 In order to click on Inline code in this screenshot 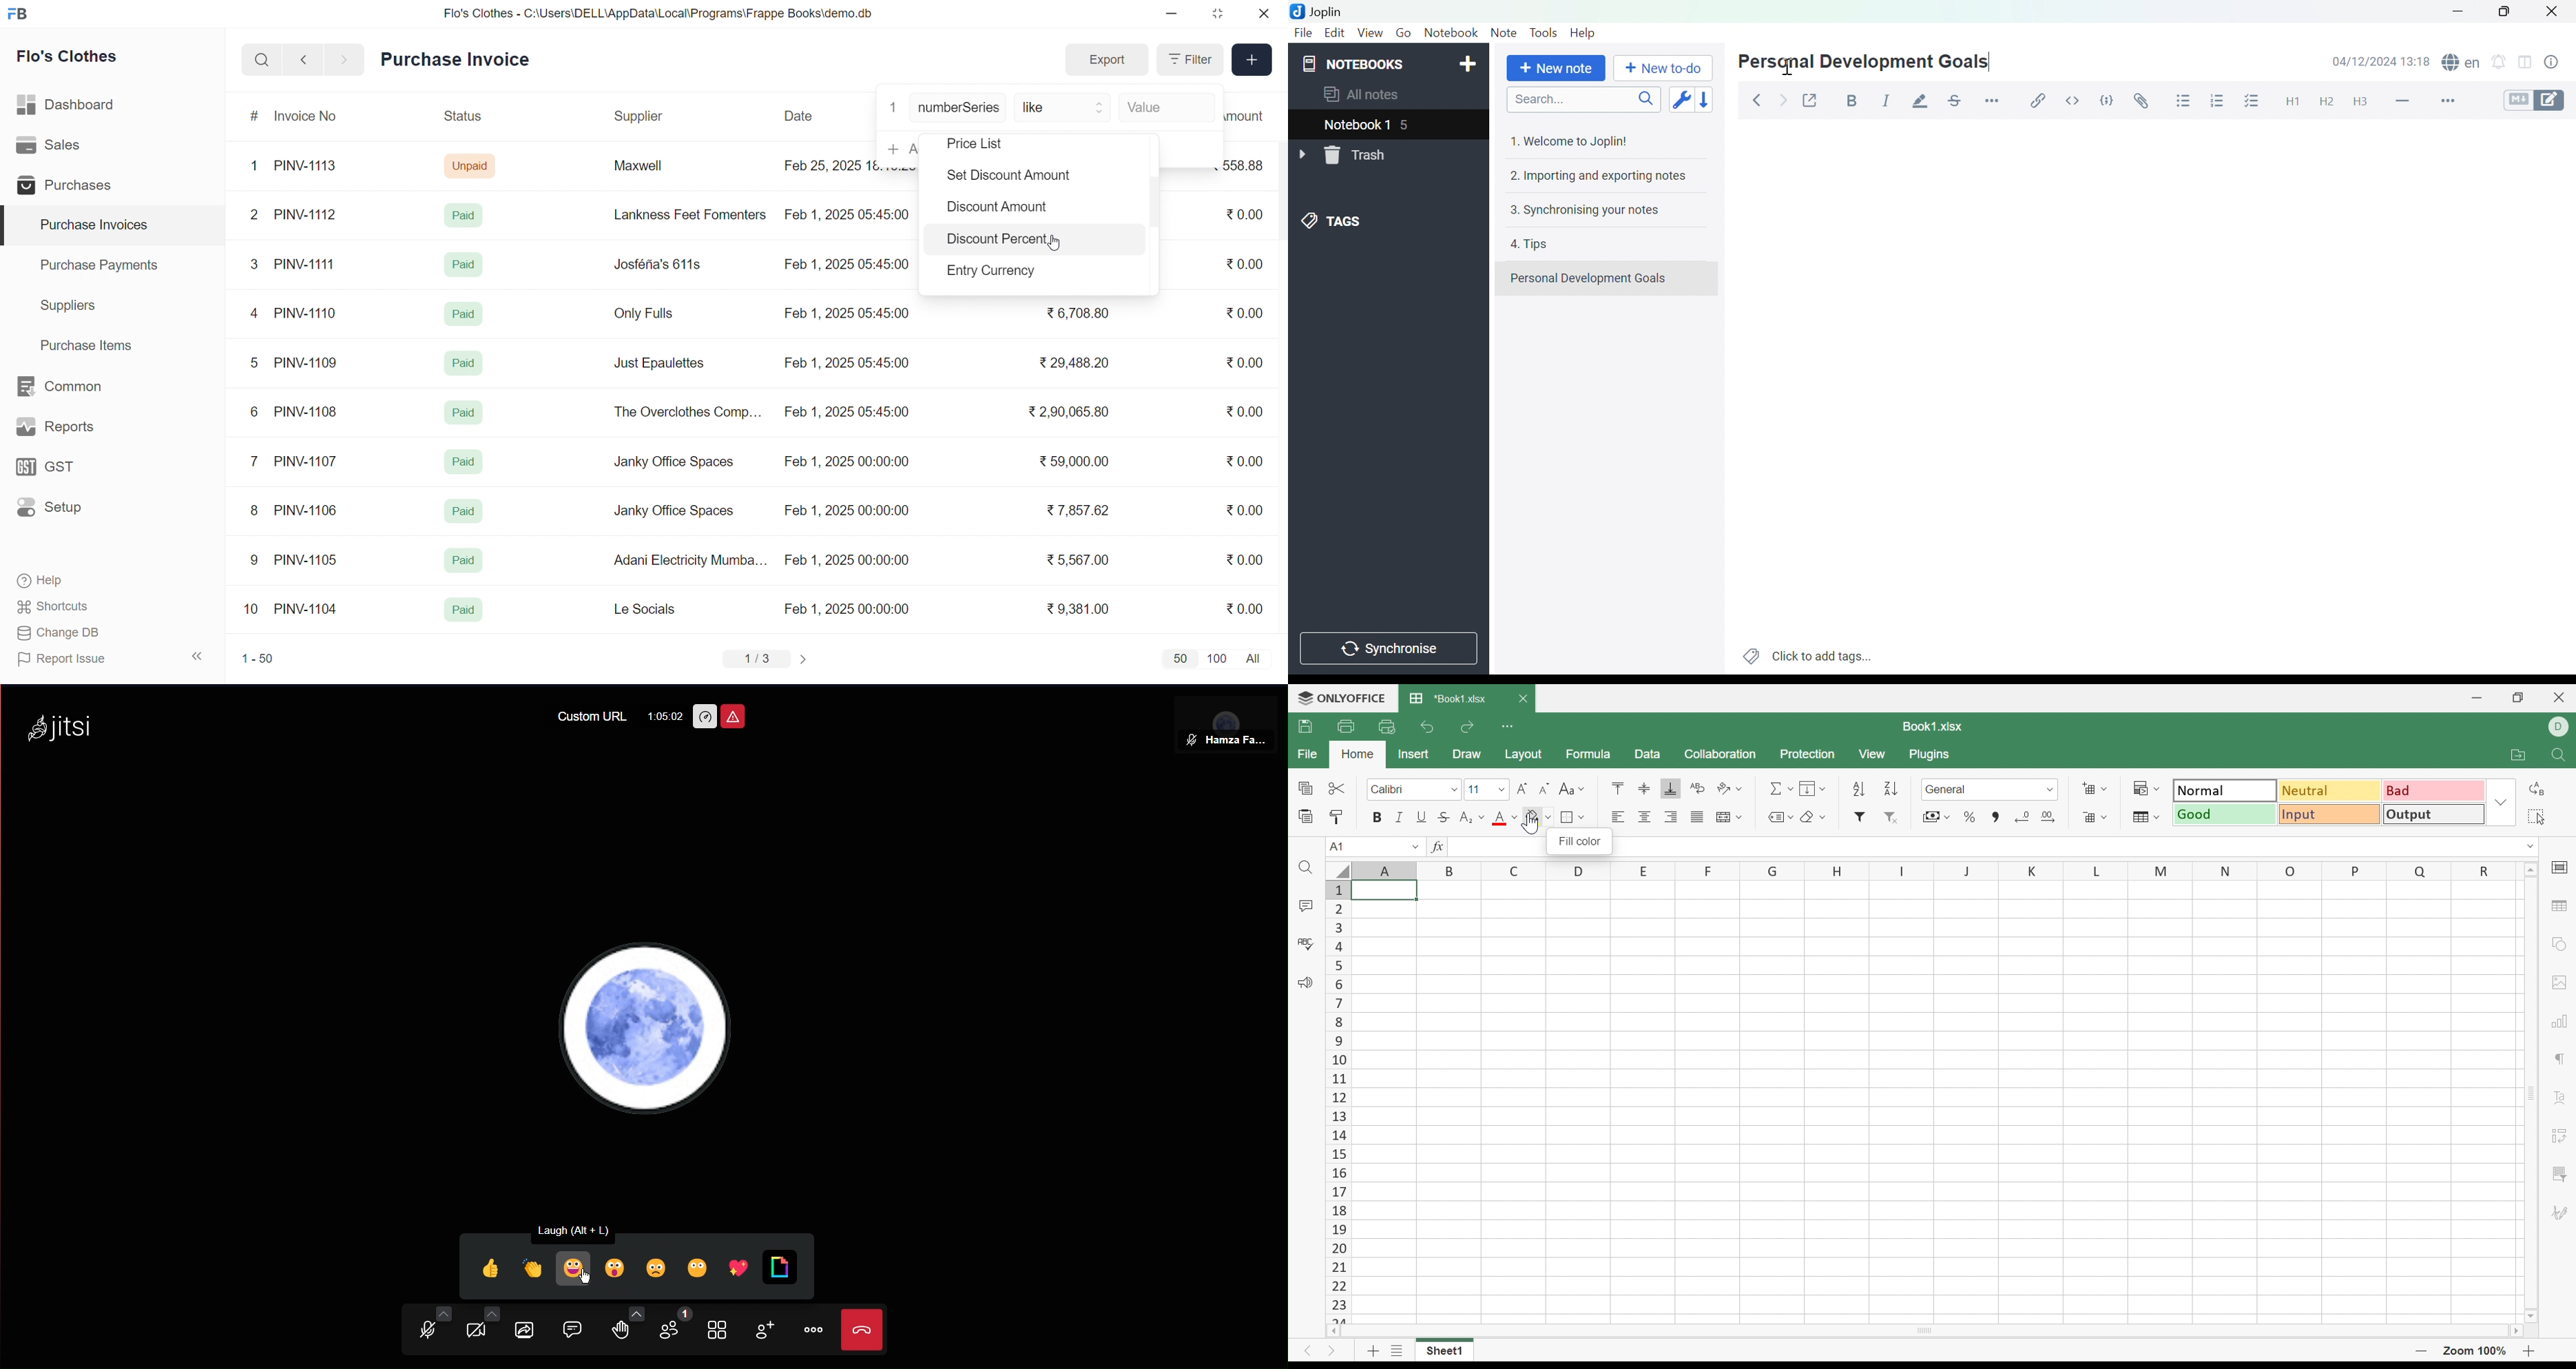, I will do `click(2071, 102)`.